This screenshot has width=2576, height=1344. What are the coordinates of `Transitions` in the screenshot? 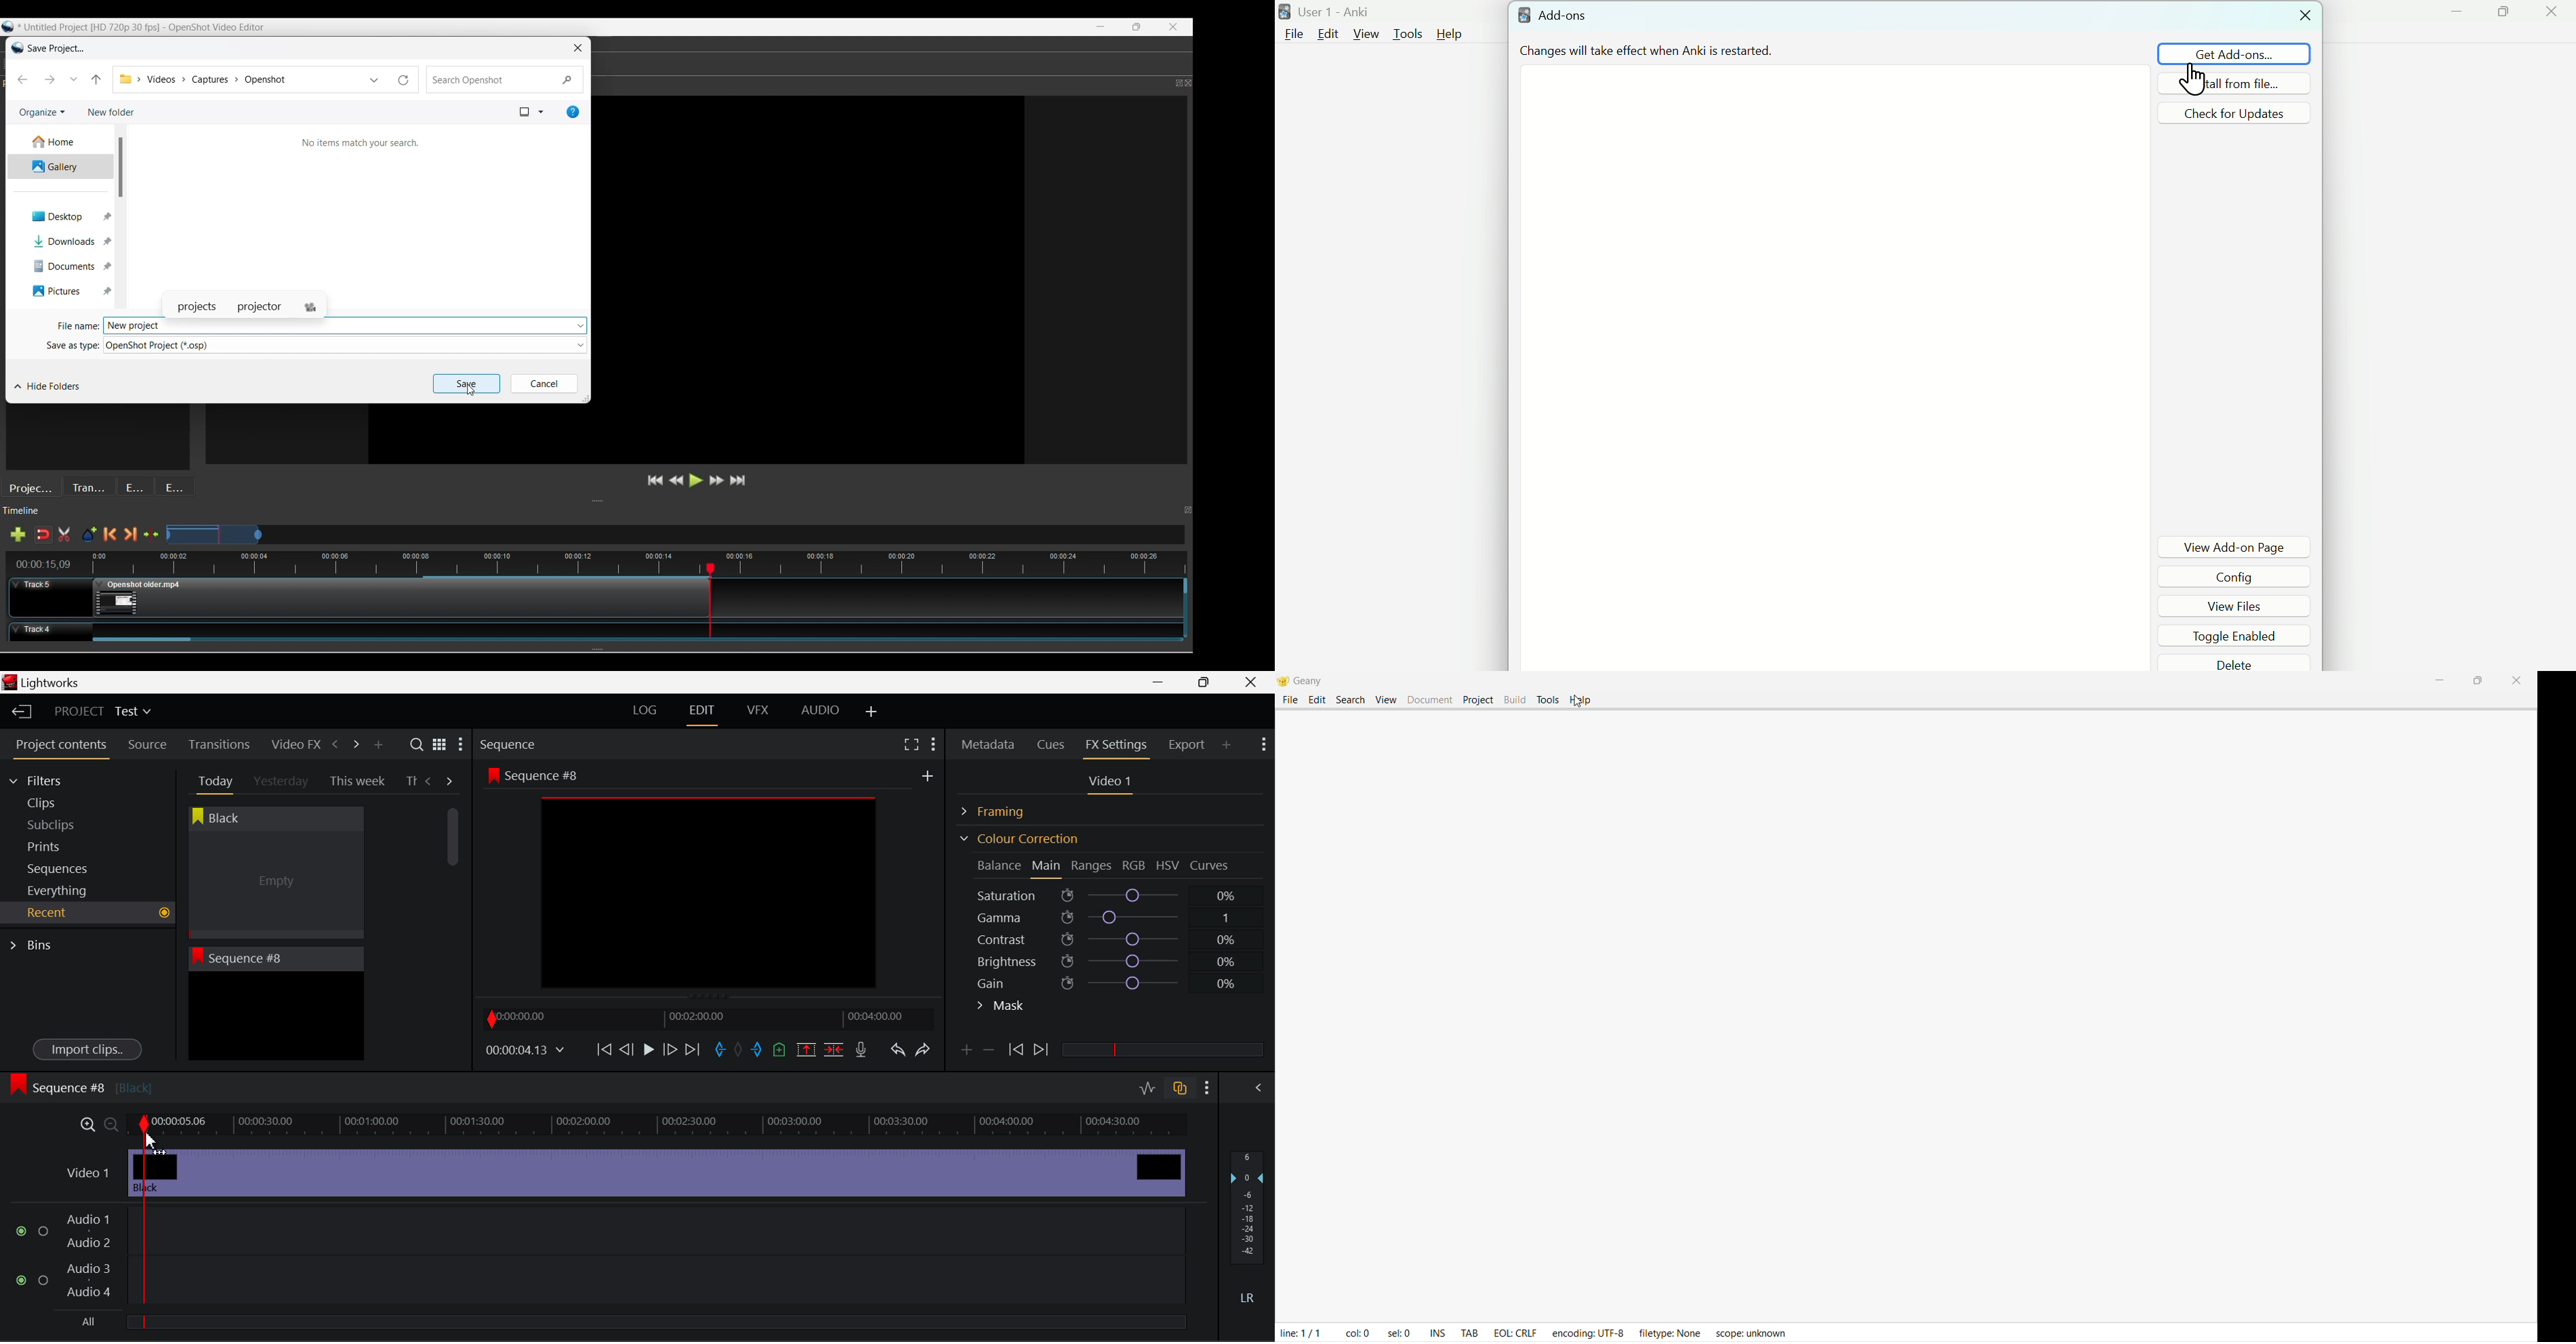 It's located at (89, 486).